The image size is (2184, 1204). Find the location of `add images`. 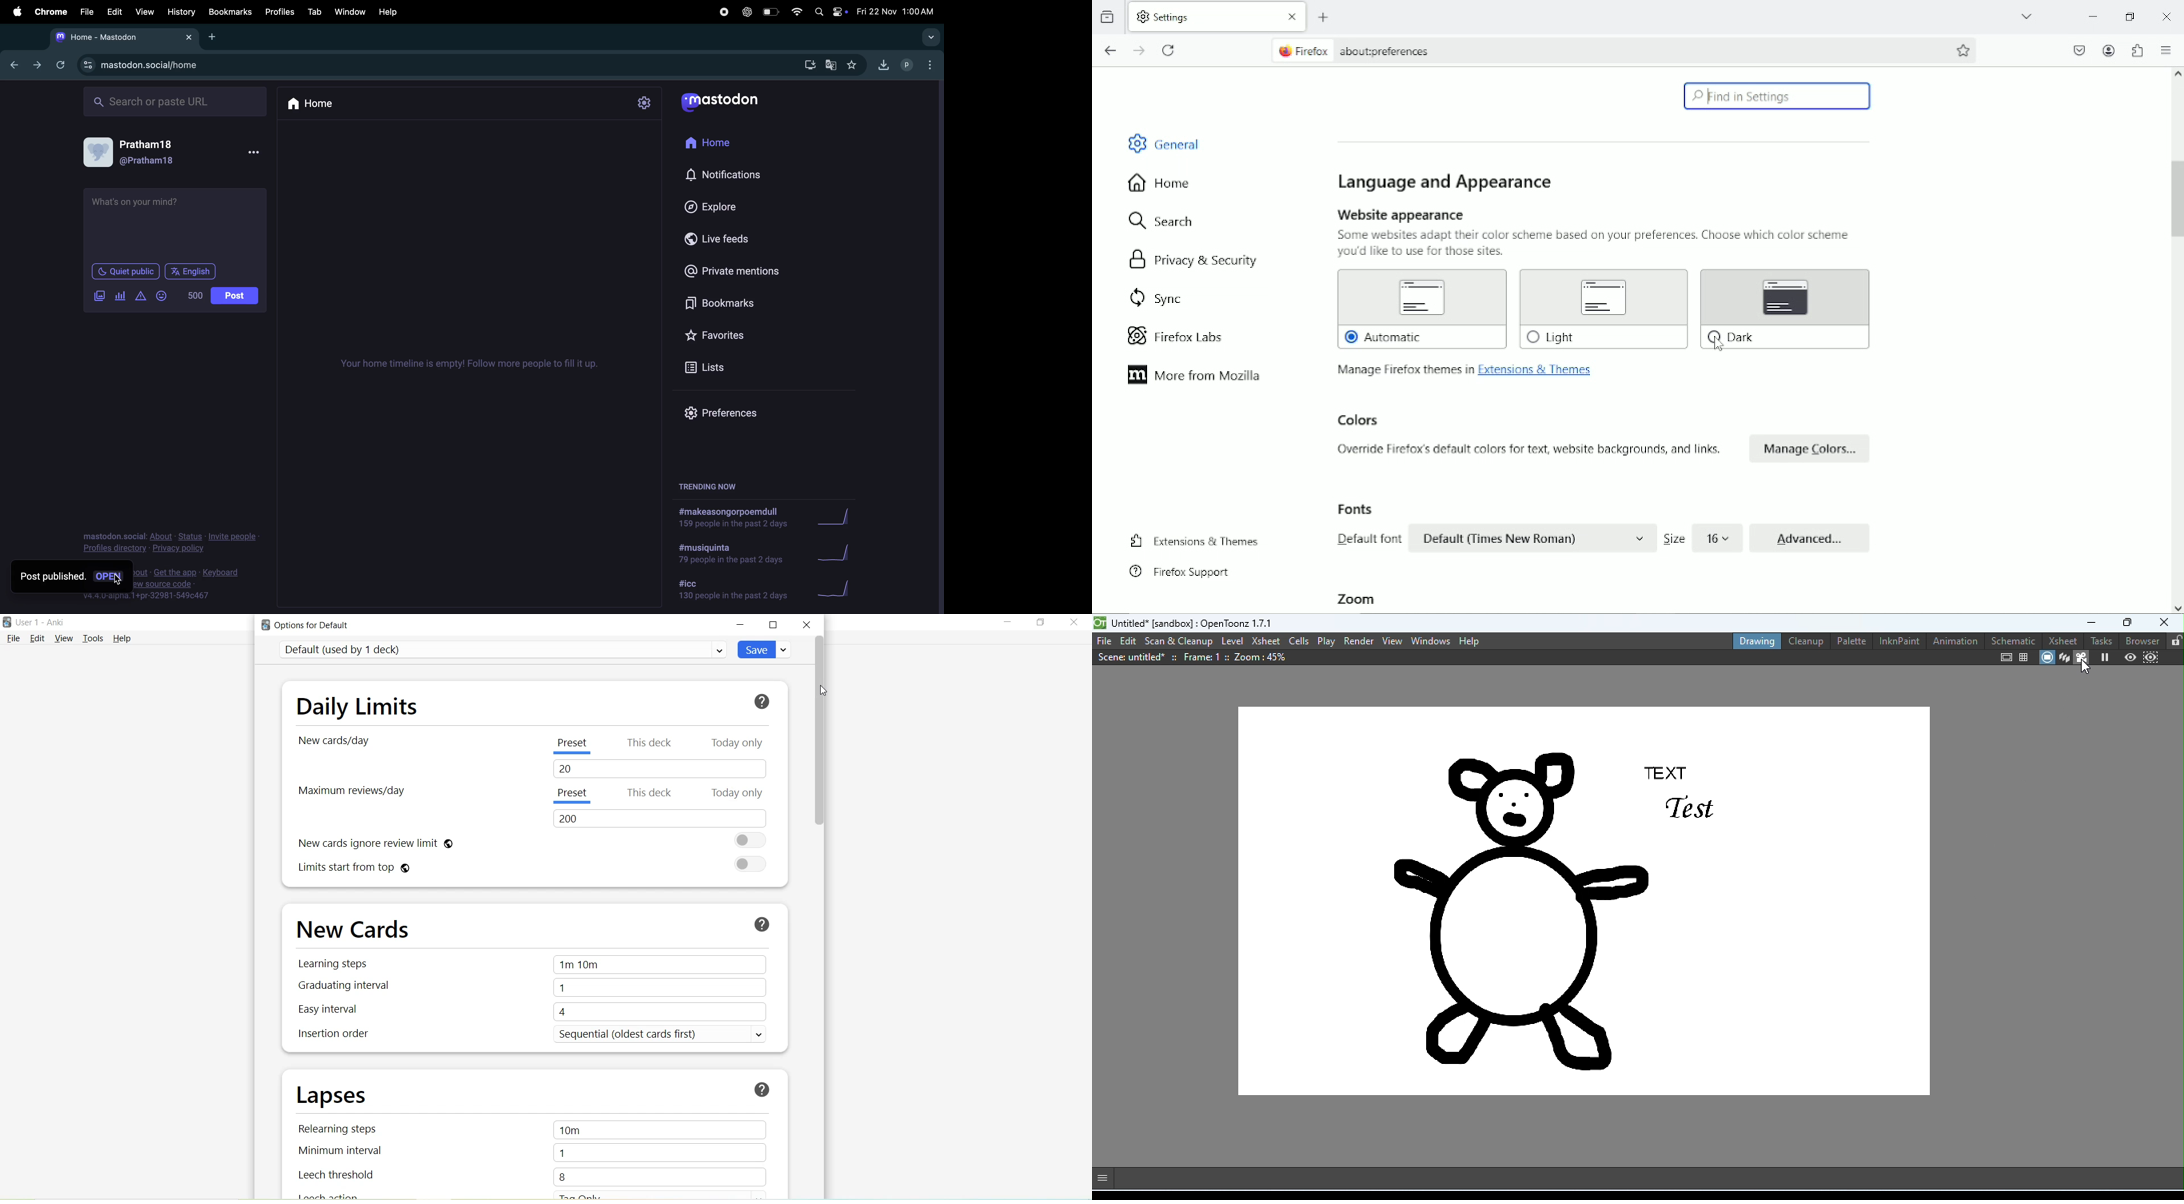

add images is located at coordinates (96, 297).